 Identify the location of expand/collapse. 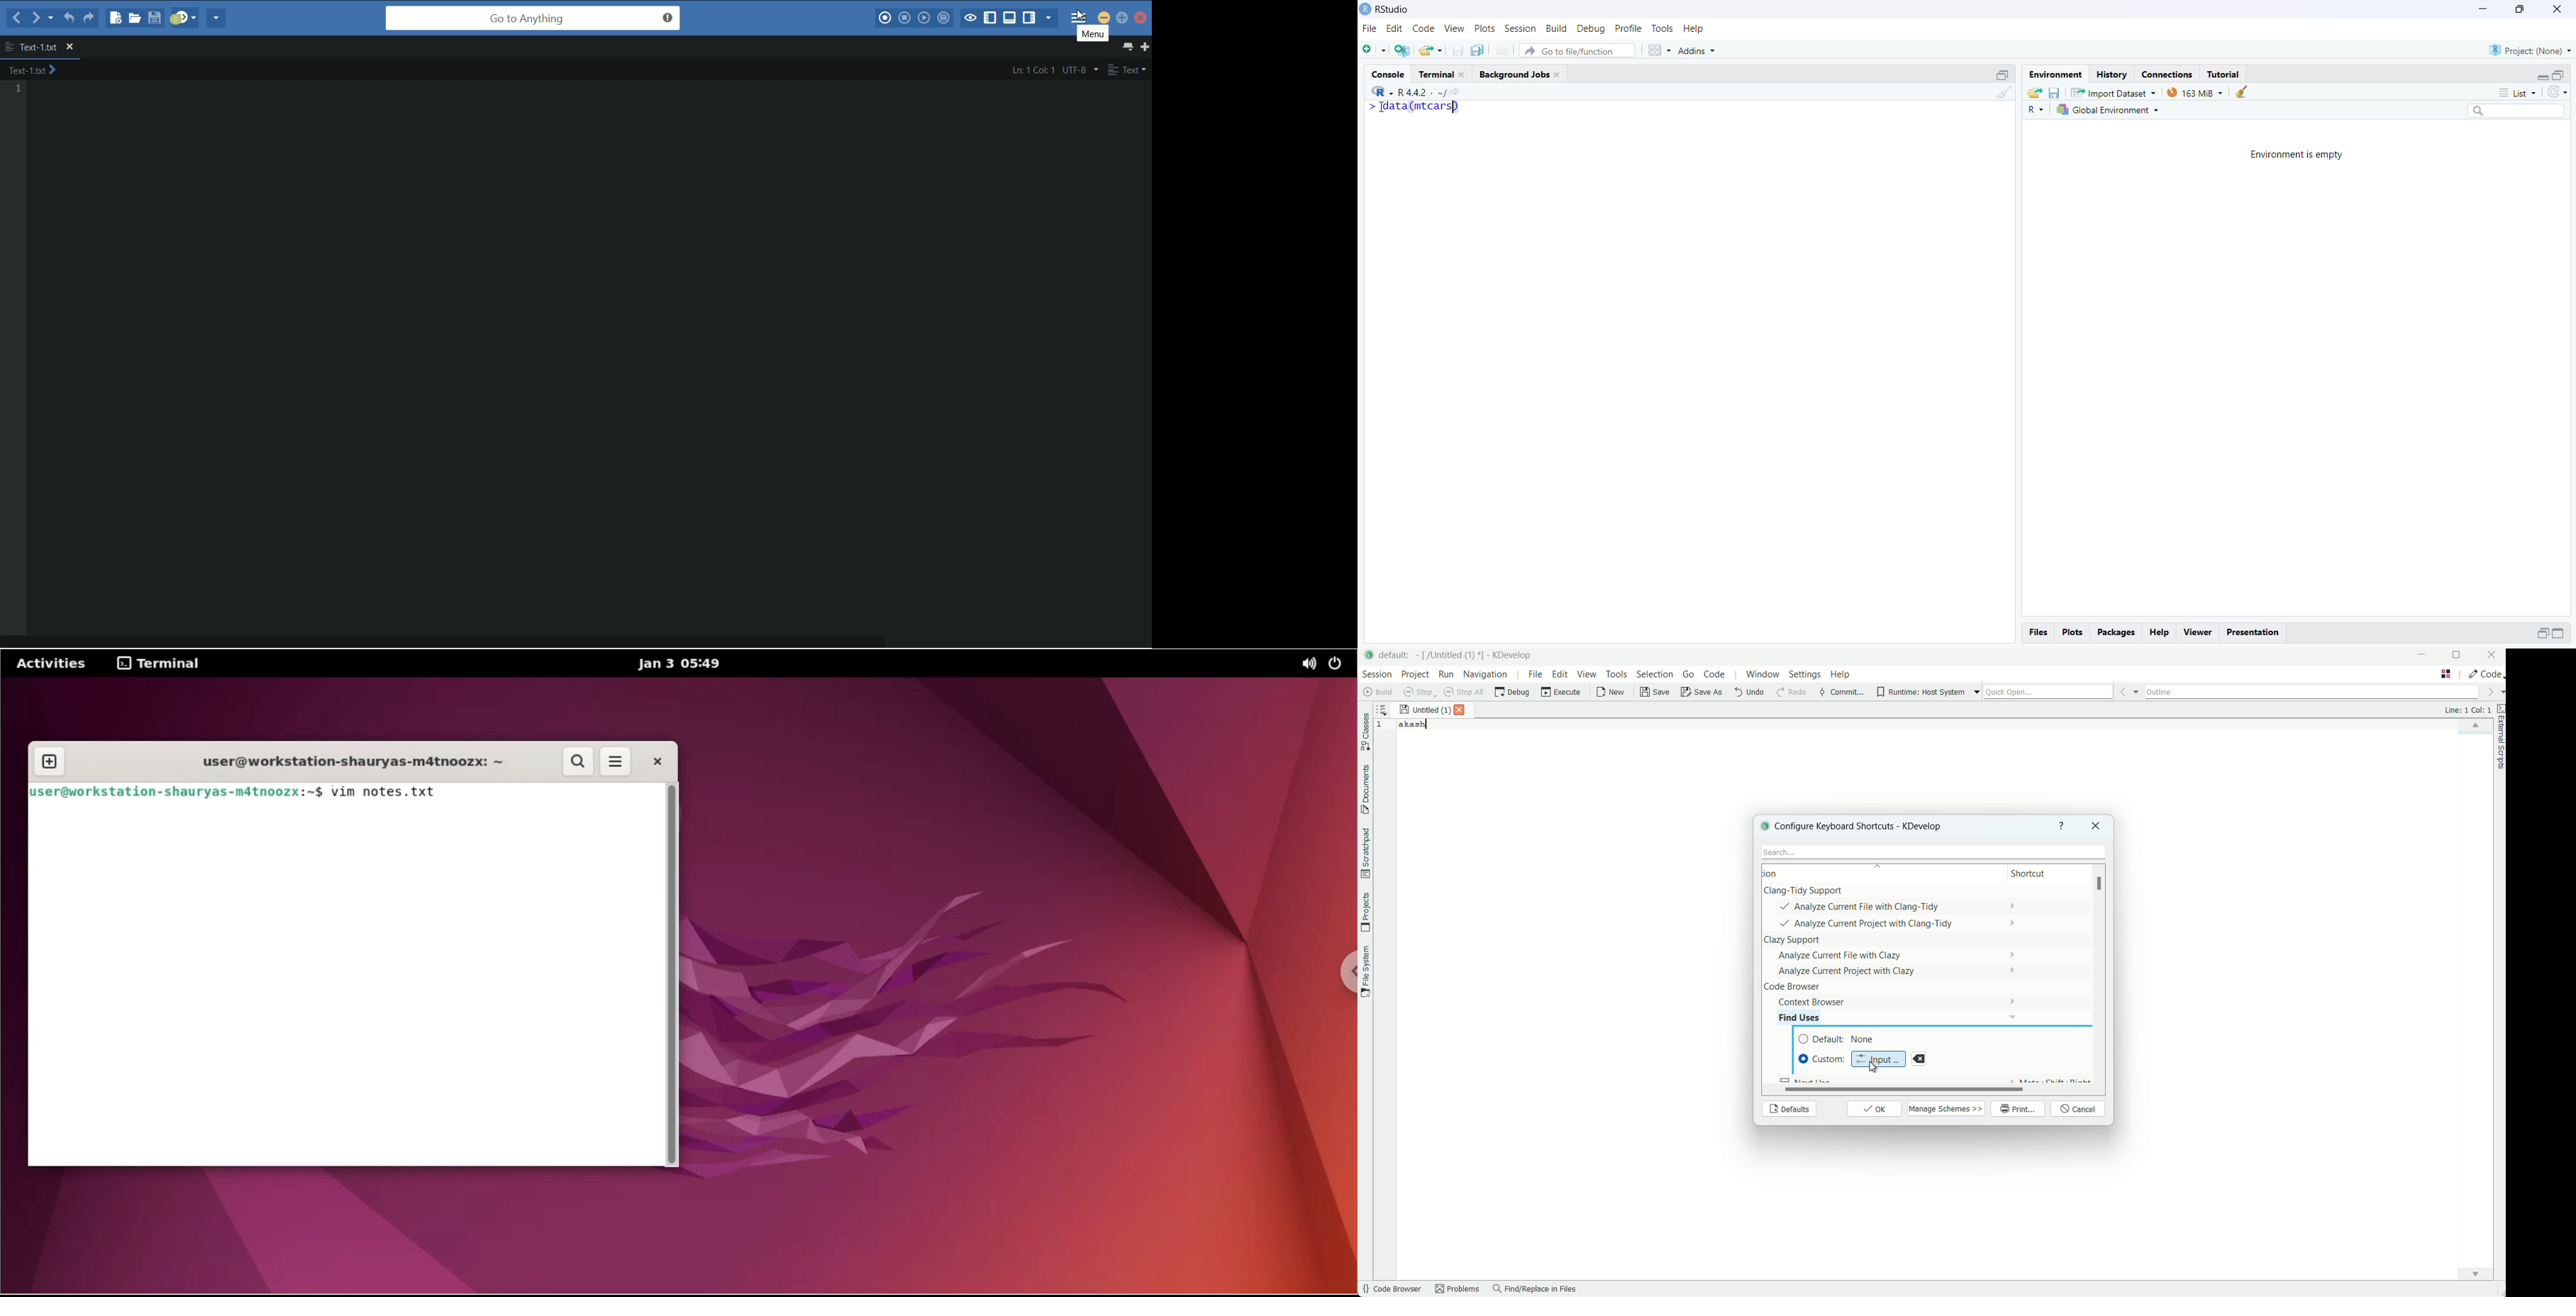
(2559, 633).